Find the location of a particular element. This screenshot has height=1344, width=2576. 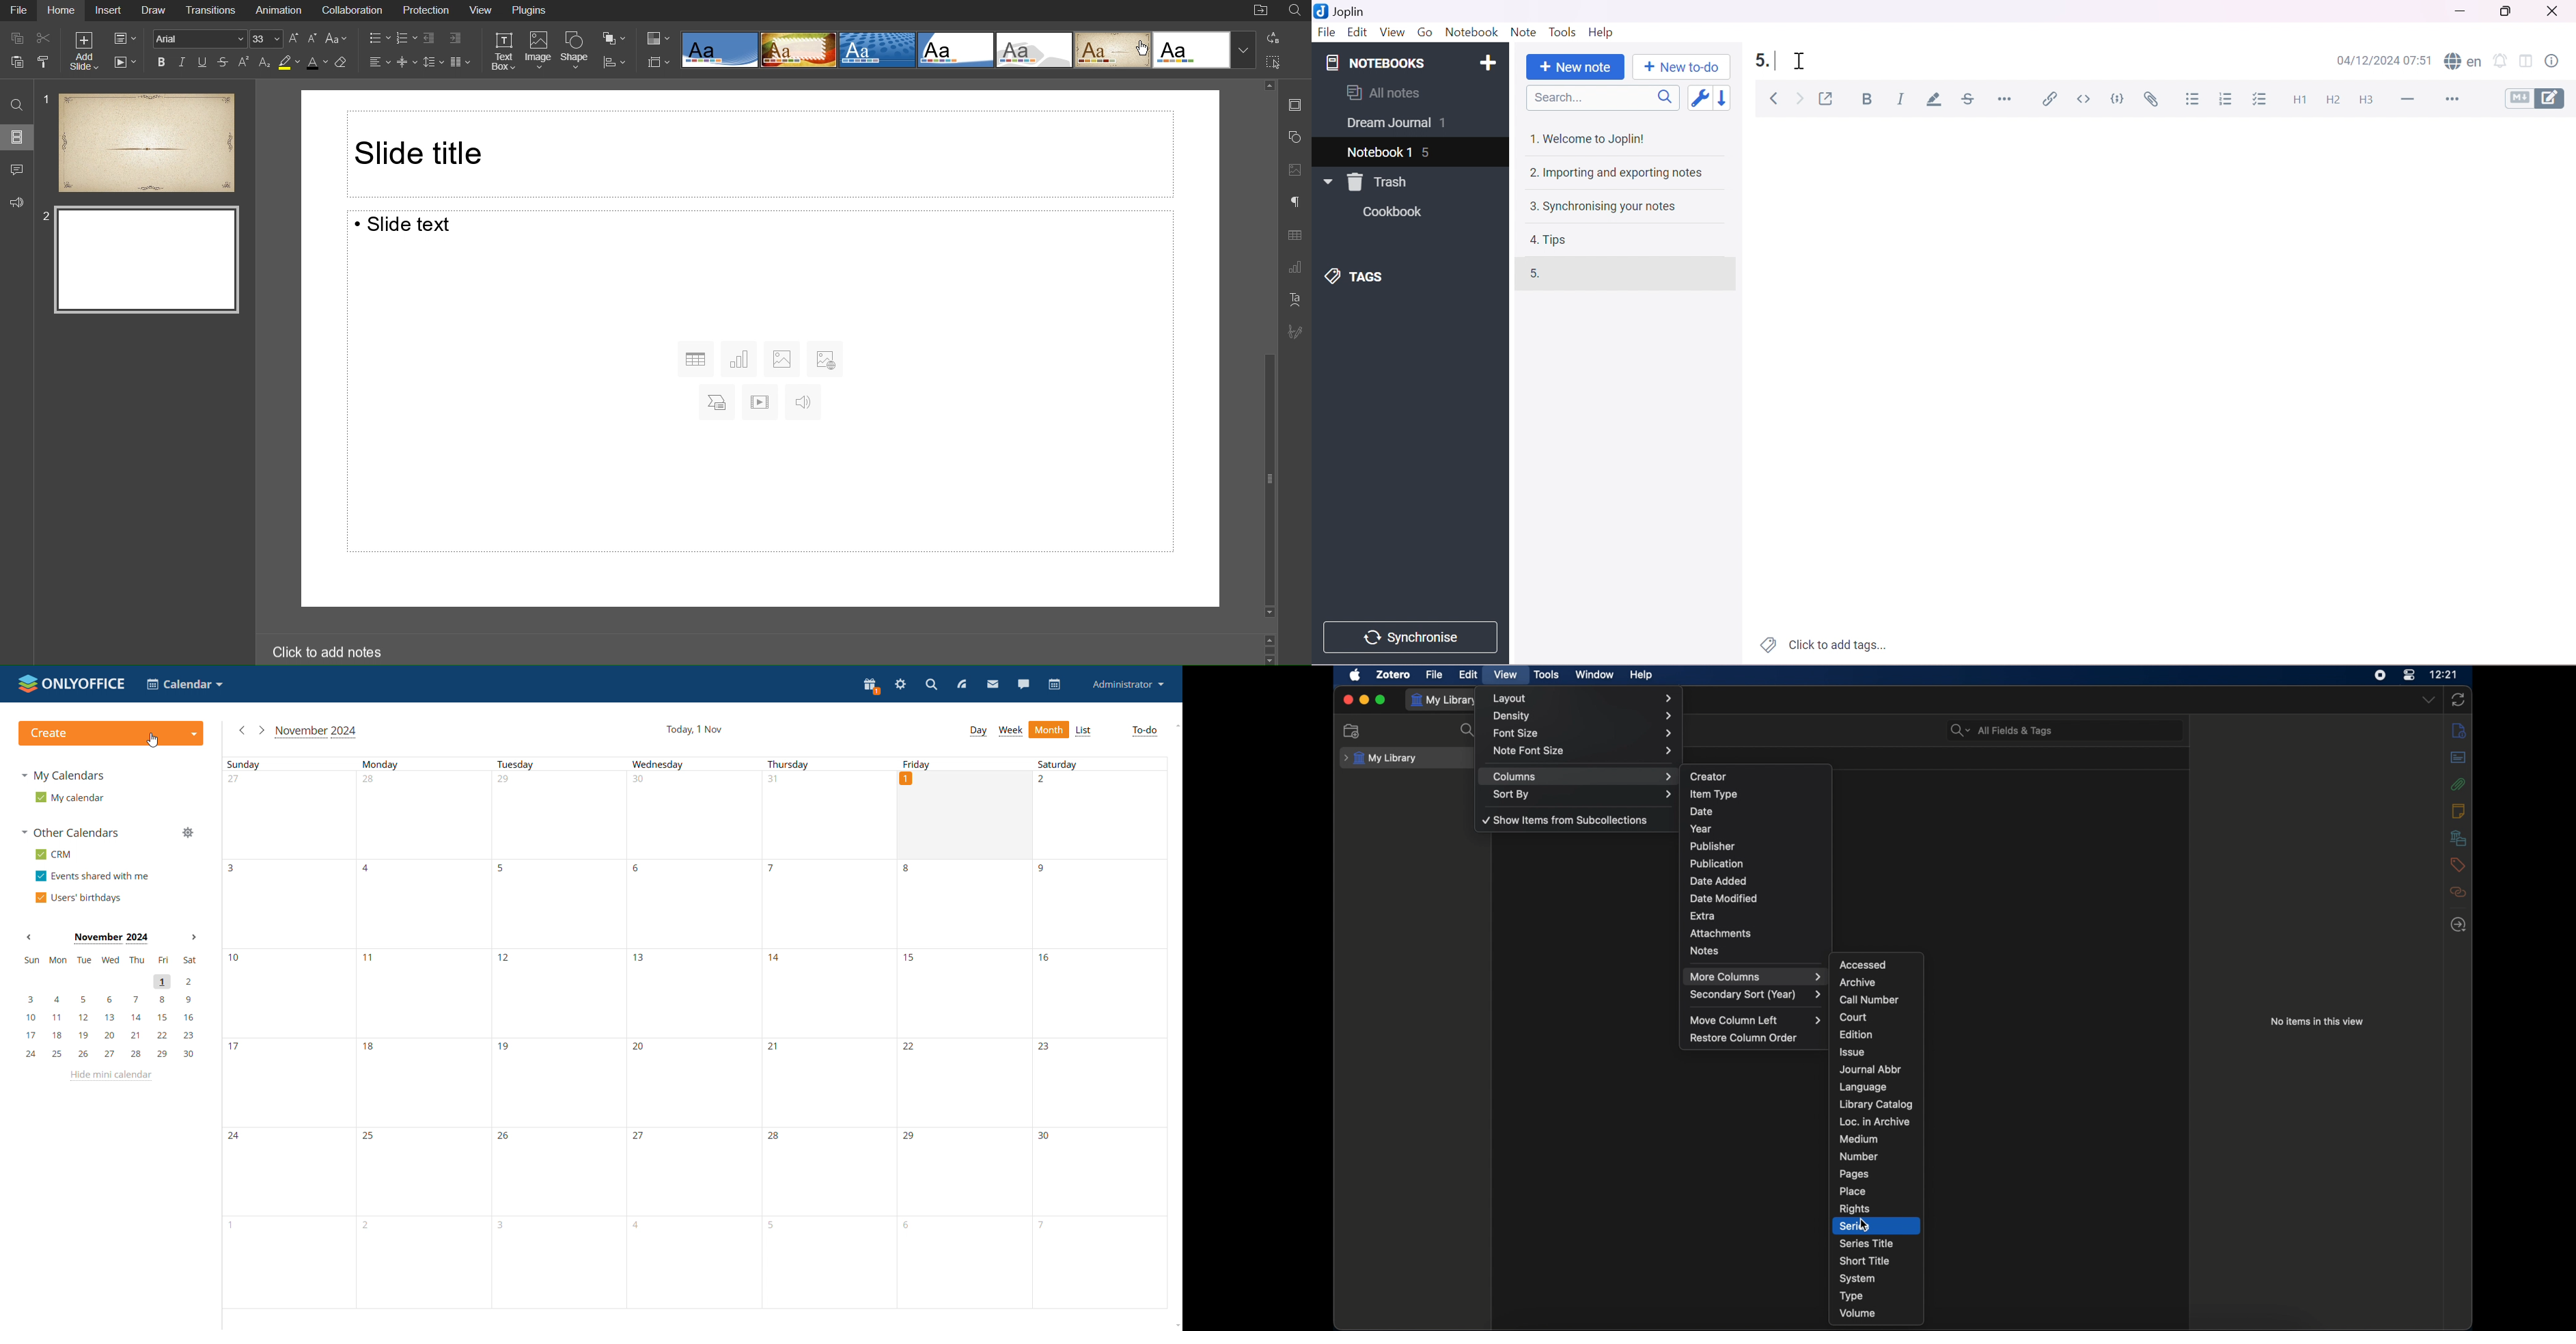

settings is located at coordinates (901, 685).